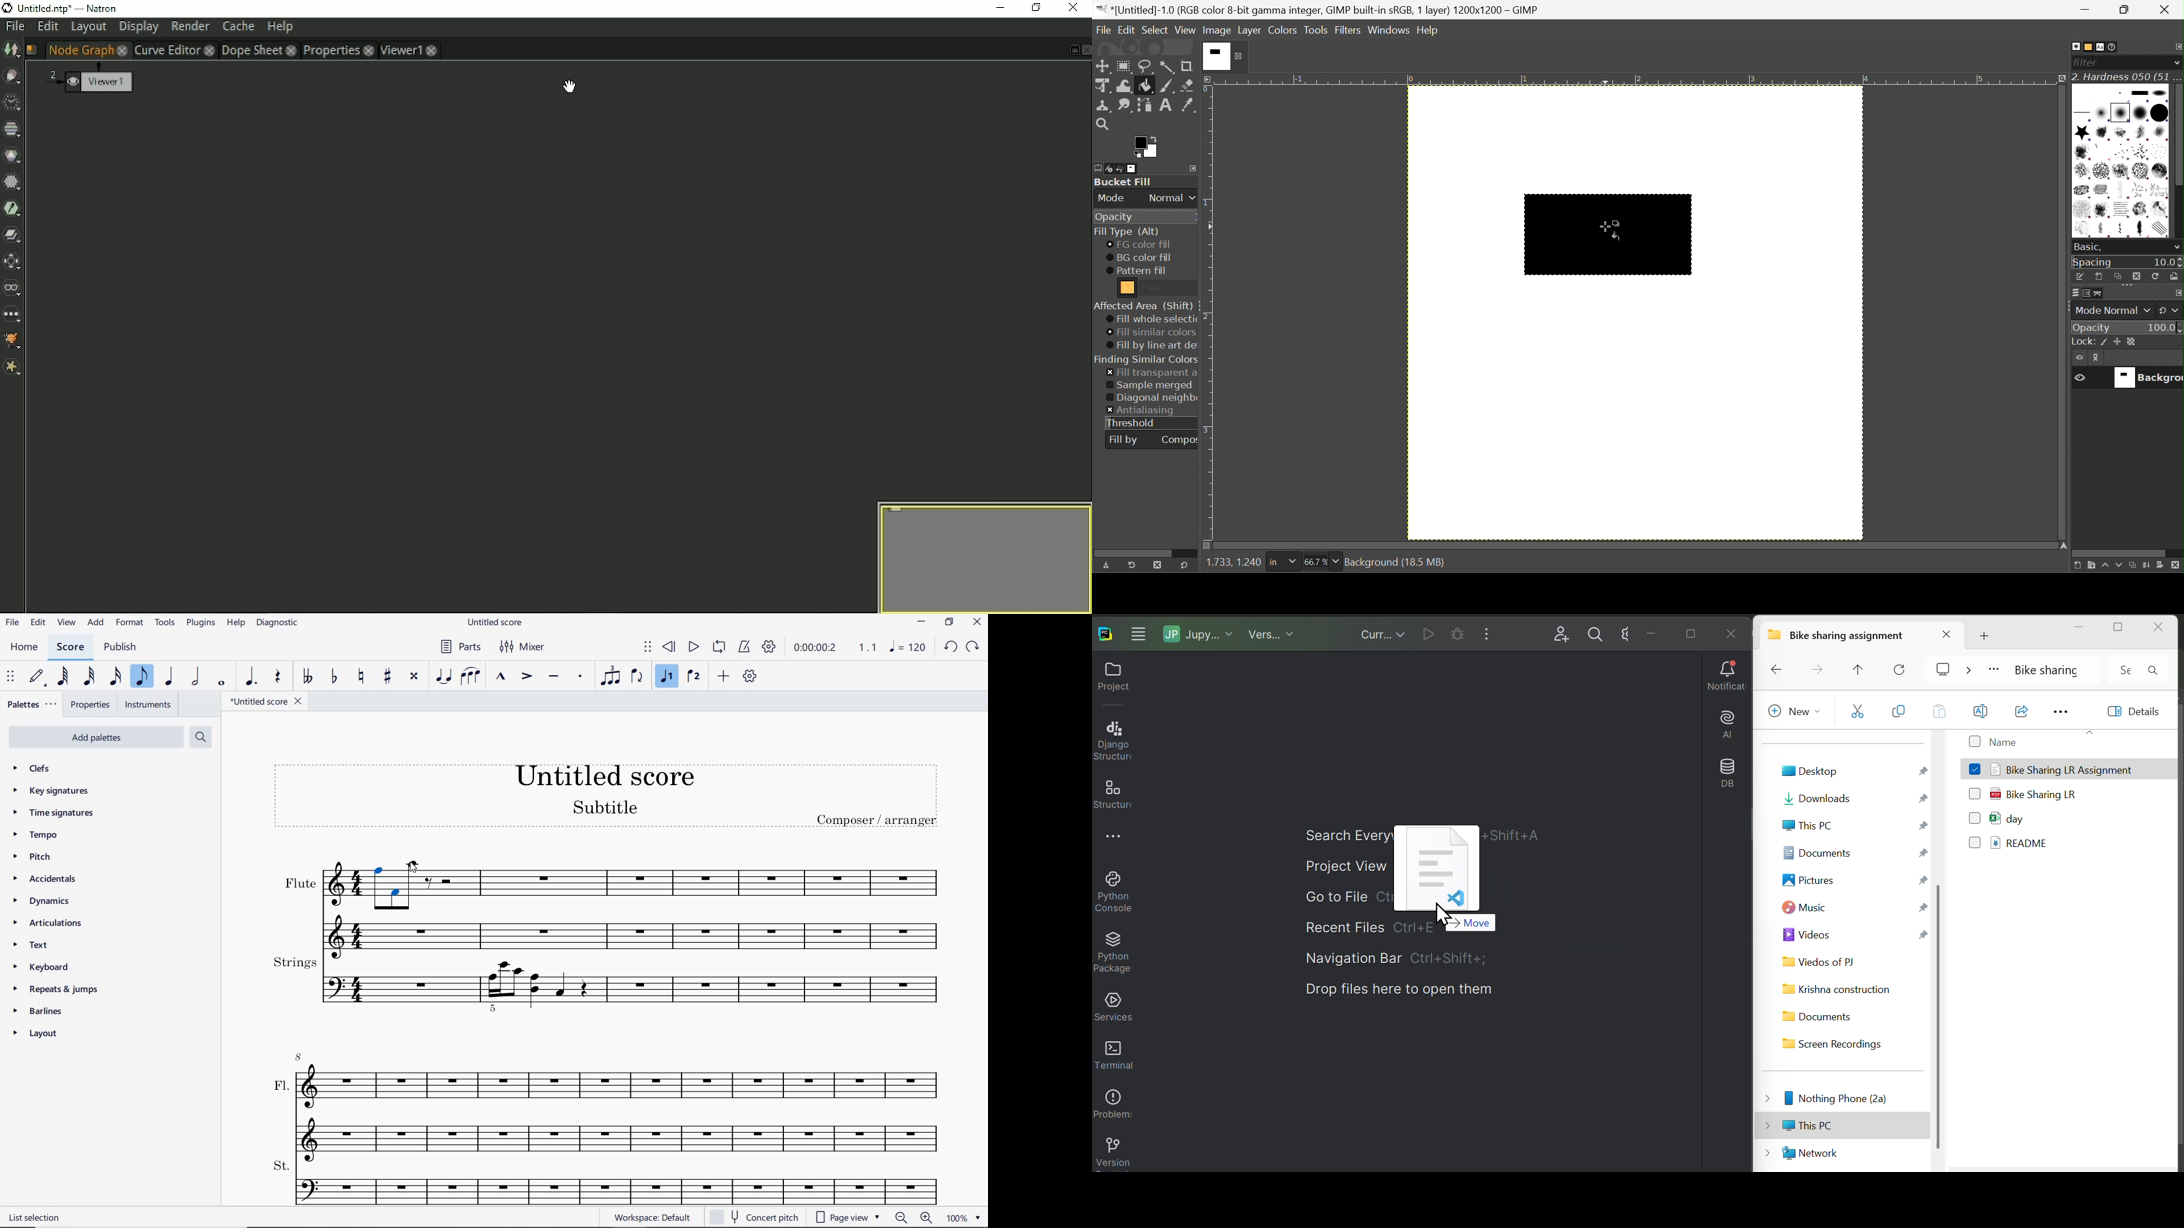  I want to click on Mode Normal, so click(2112, 311).